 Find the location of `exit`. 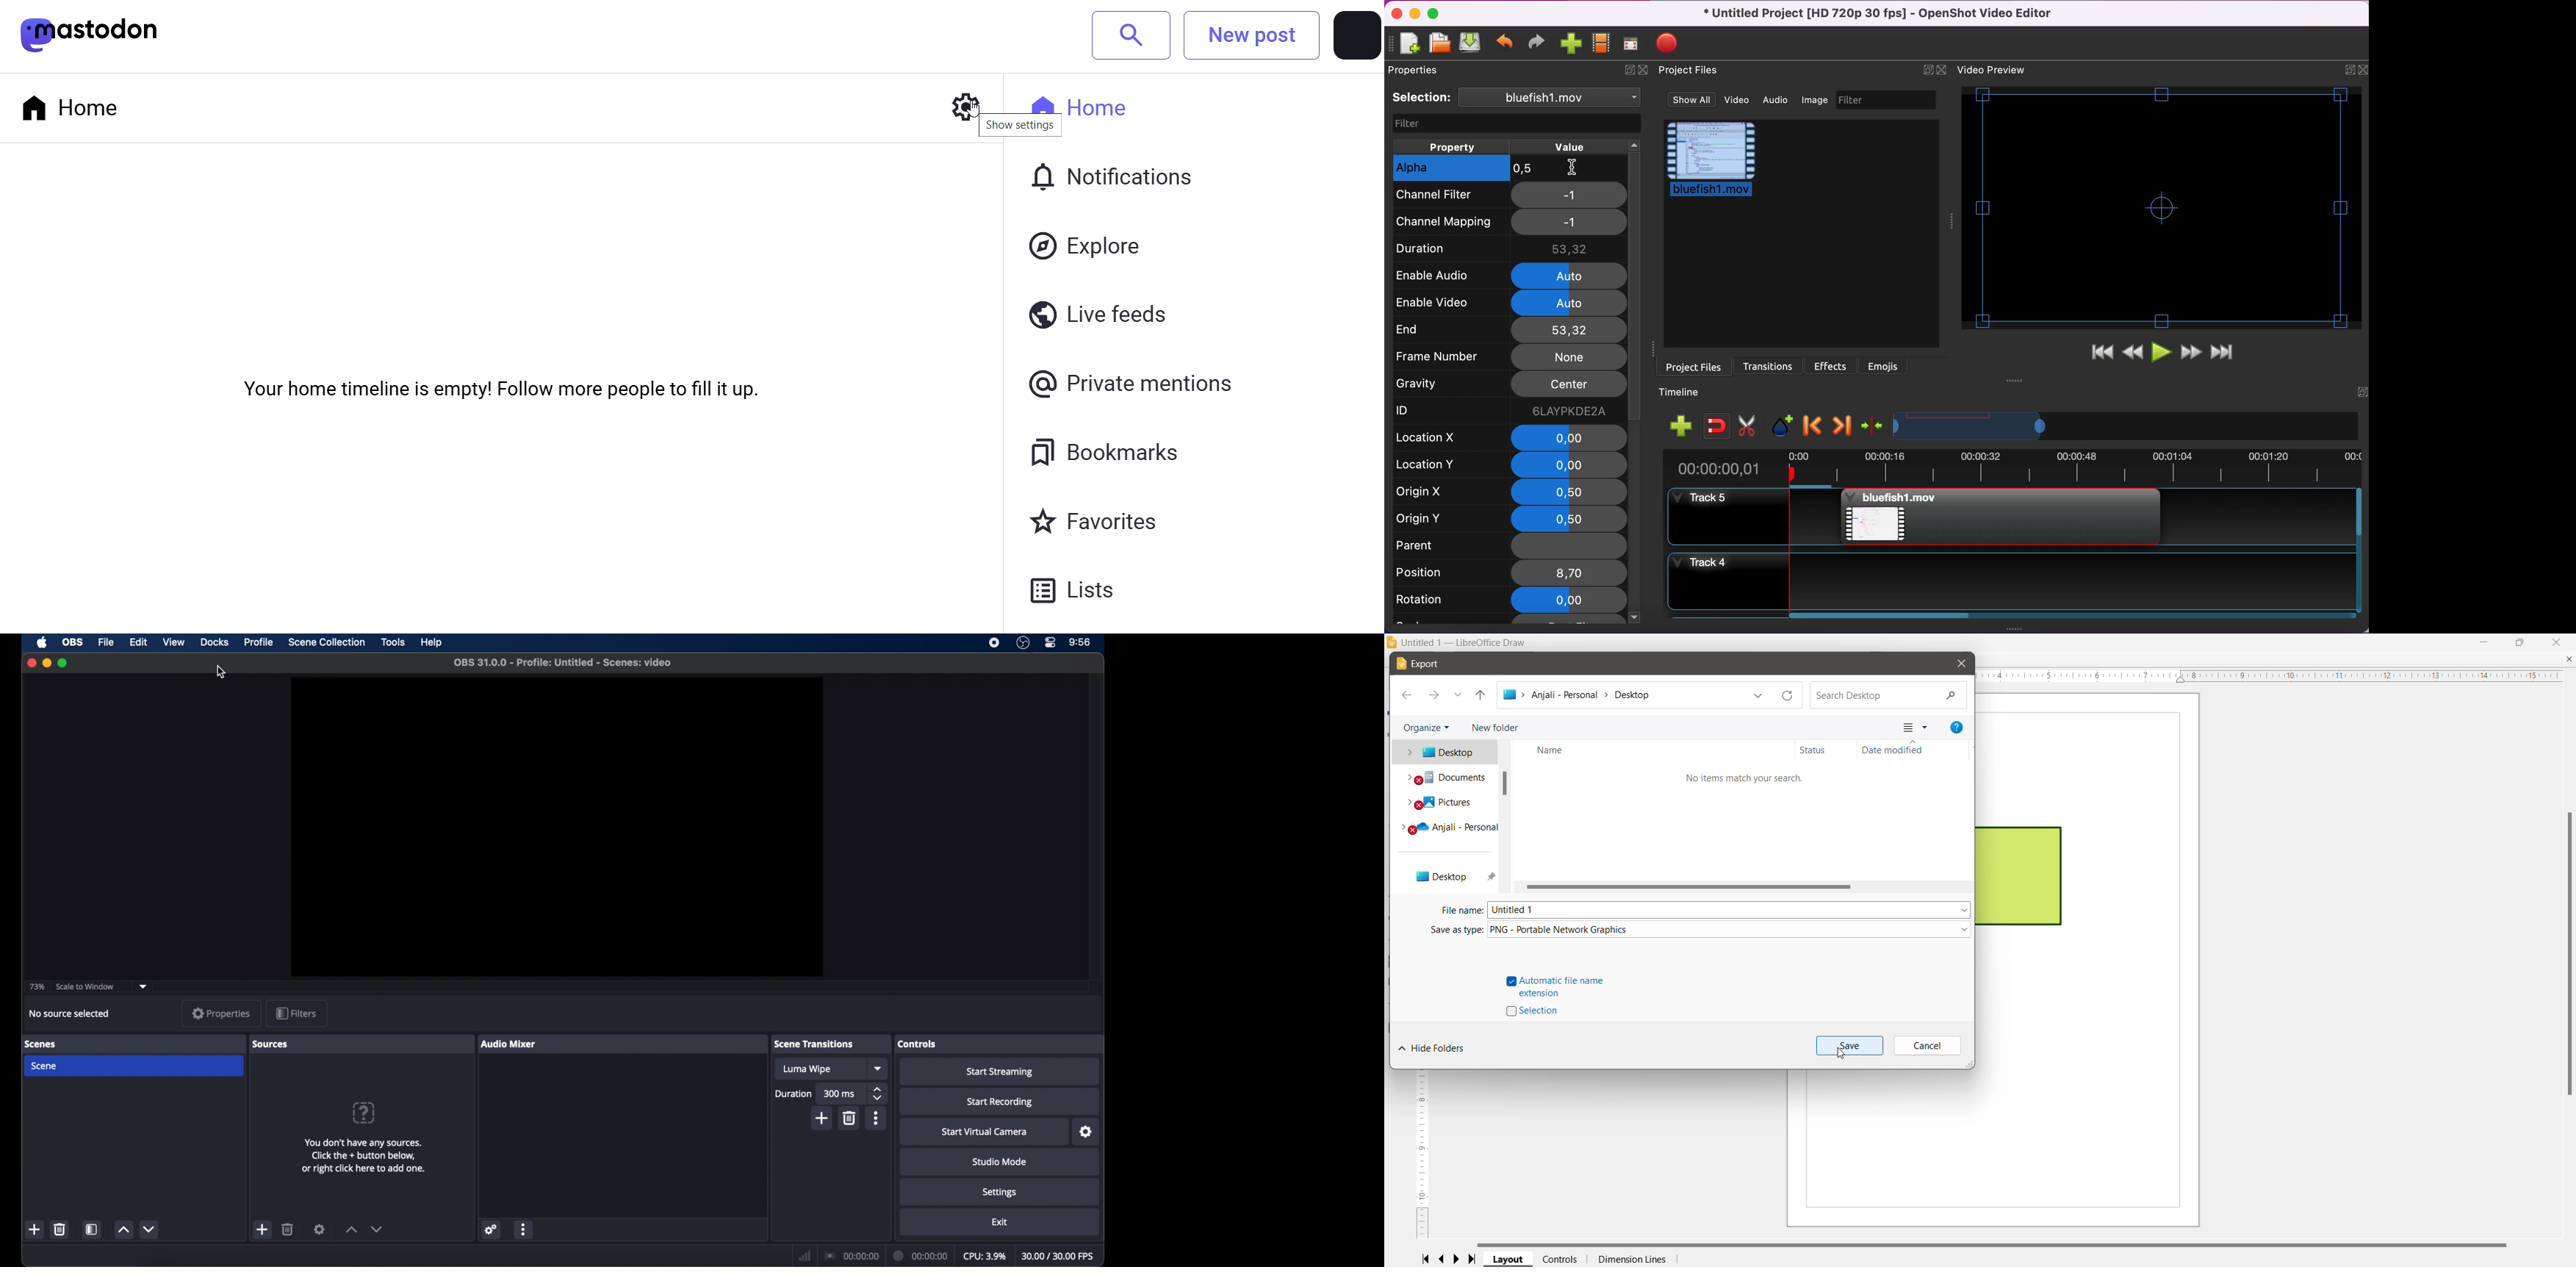

exit is located at coordinates (1000, 1222).